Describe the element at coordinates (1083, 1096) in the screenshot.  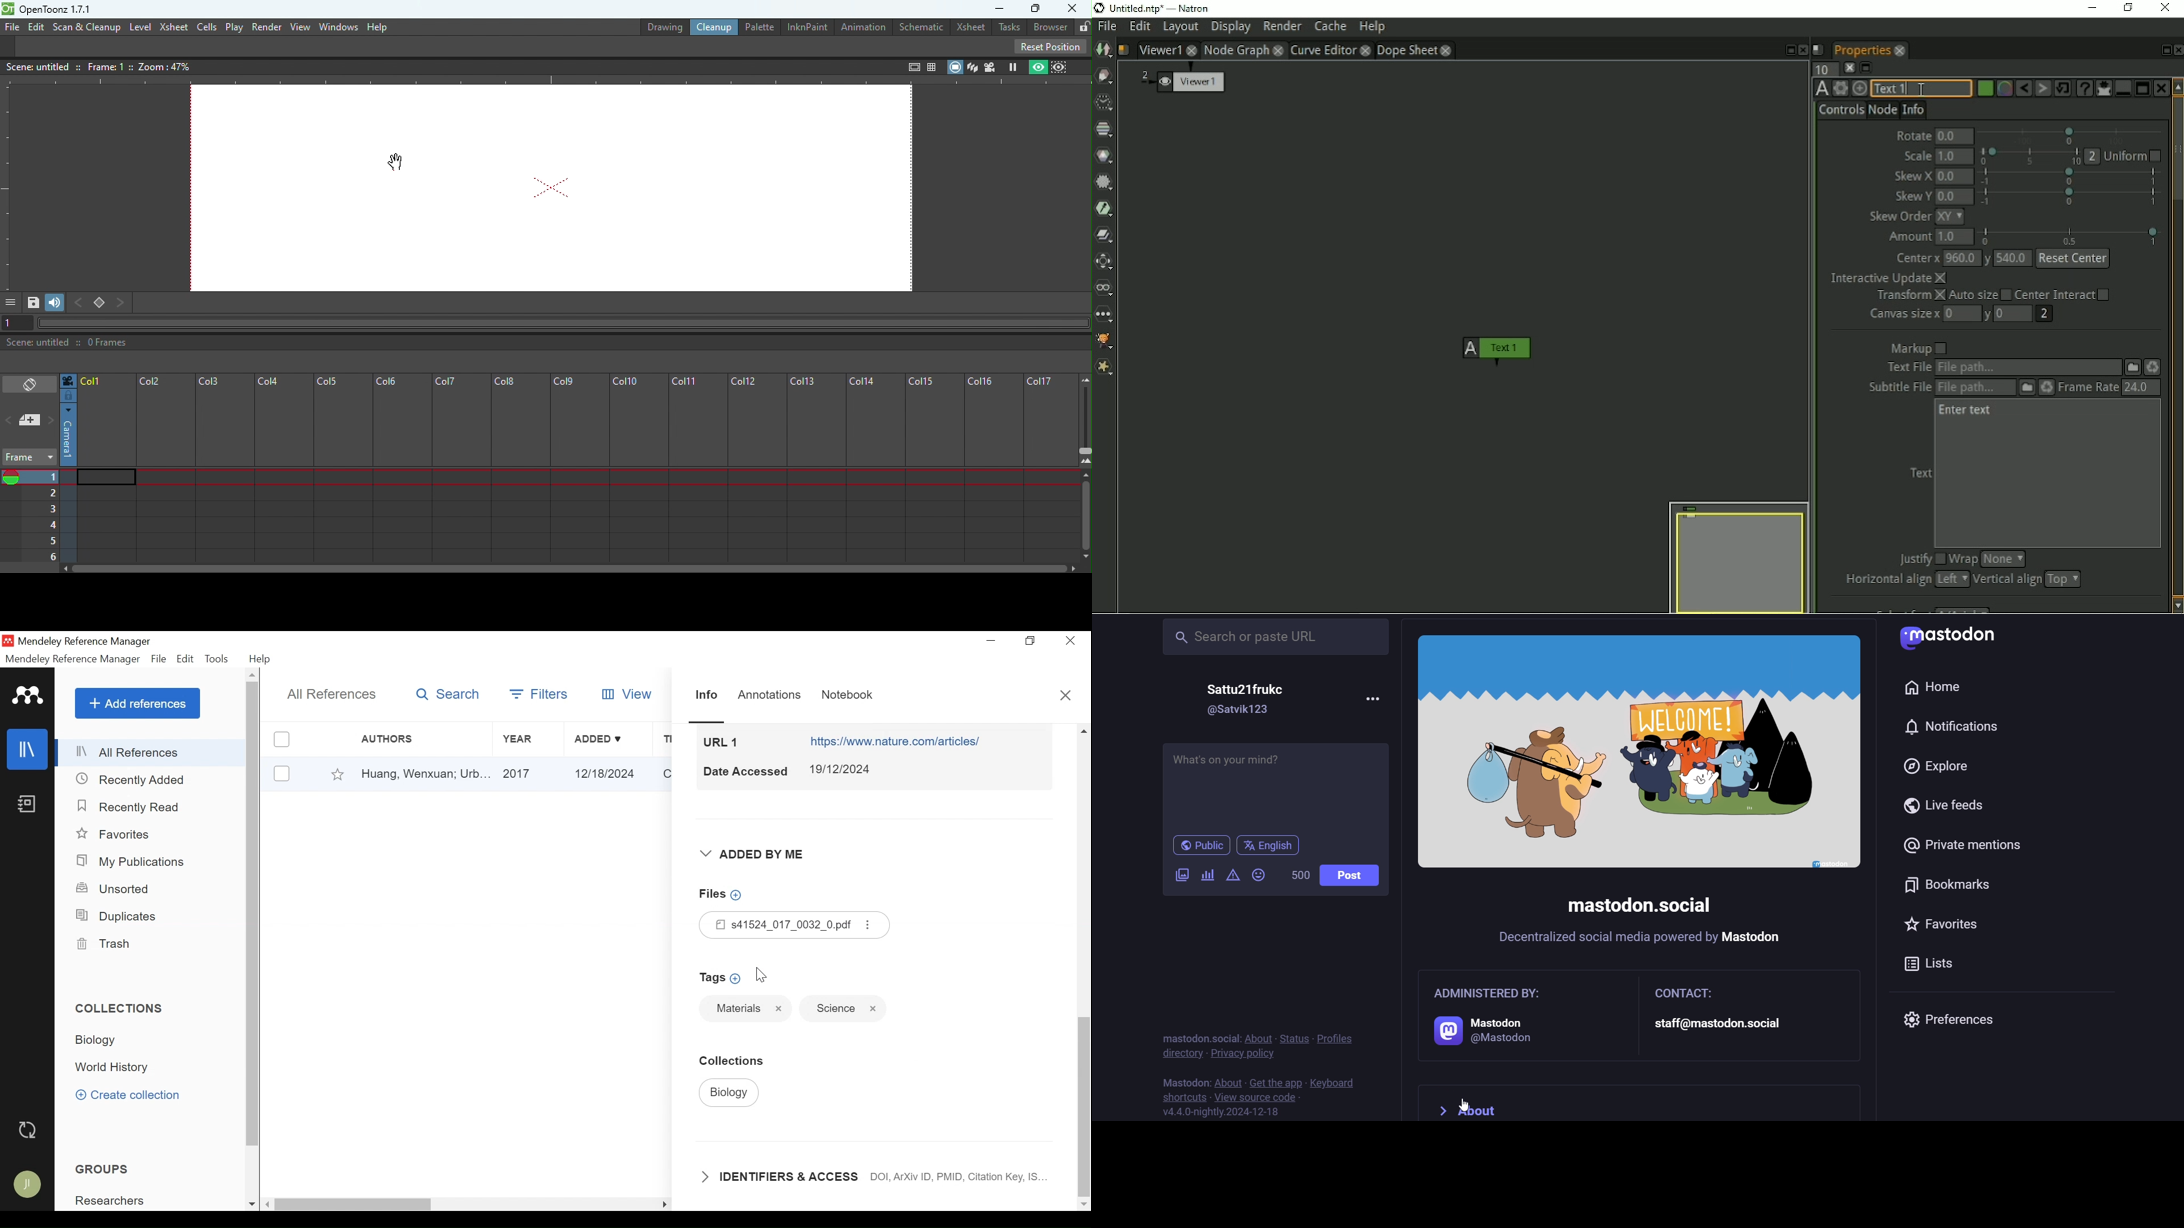
I see `Vertical Scroll bar` at that location.